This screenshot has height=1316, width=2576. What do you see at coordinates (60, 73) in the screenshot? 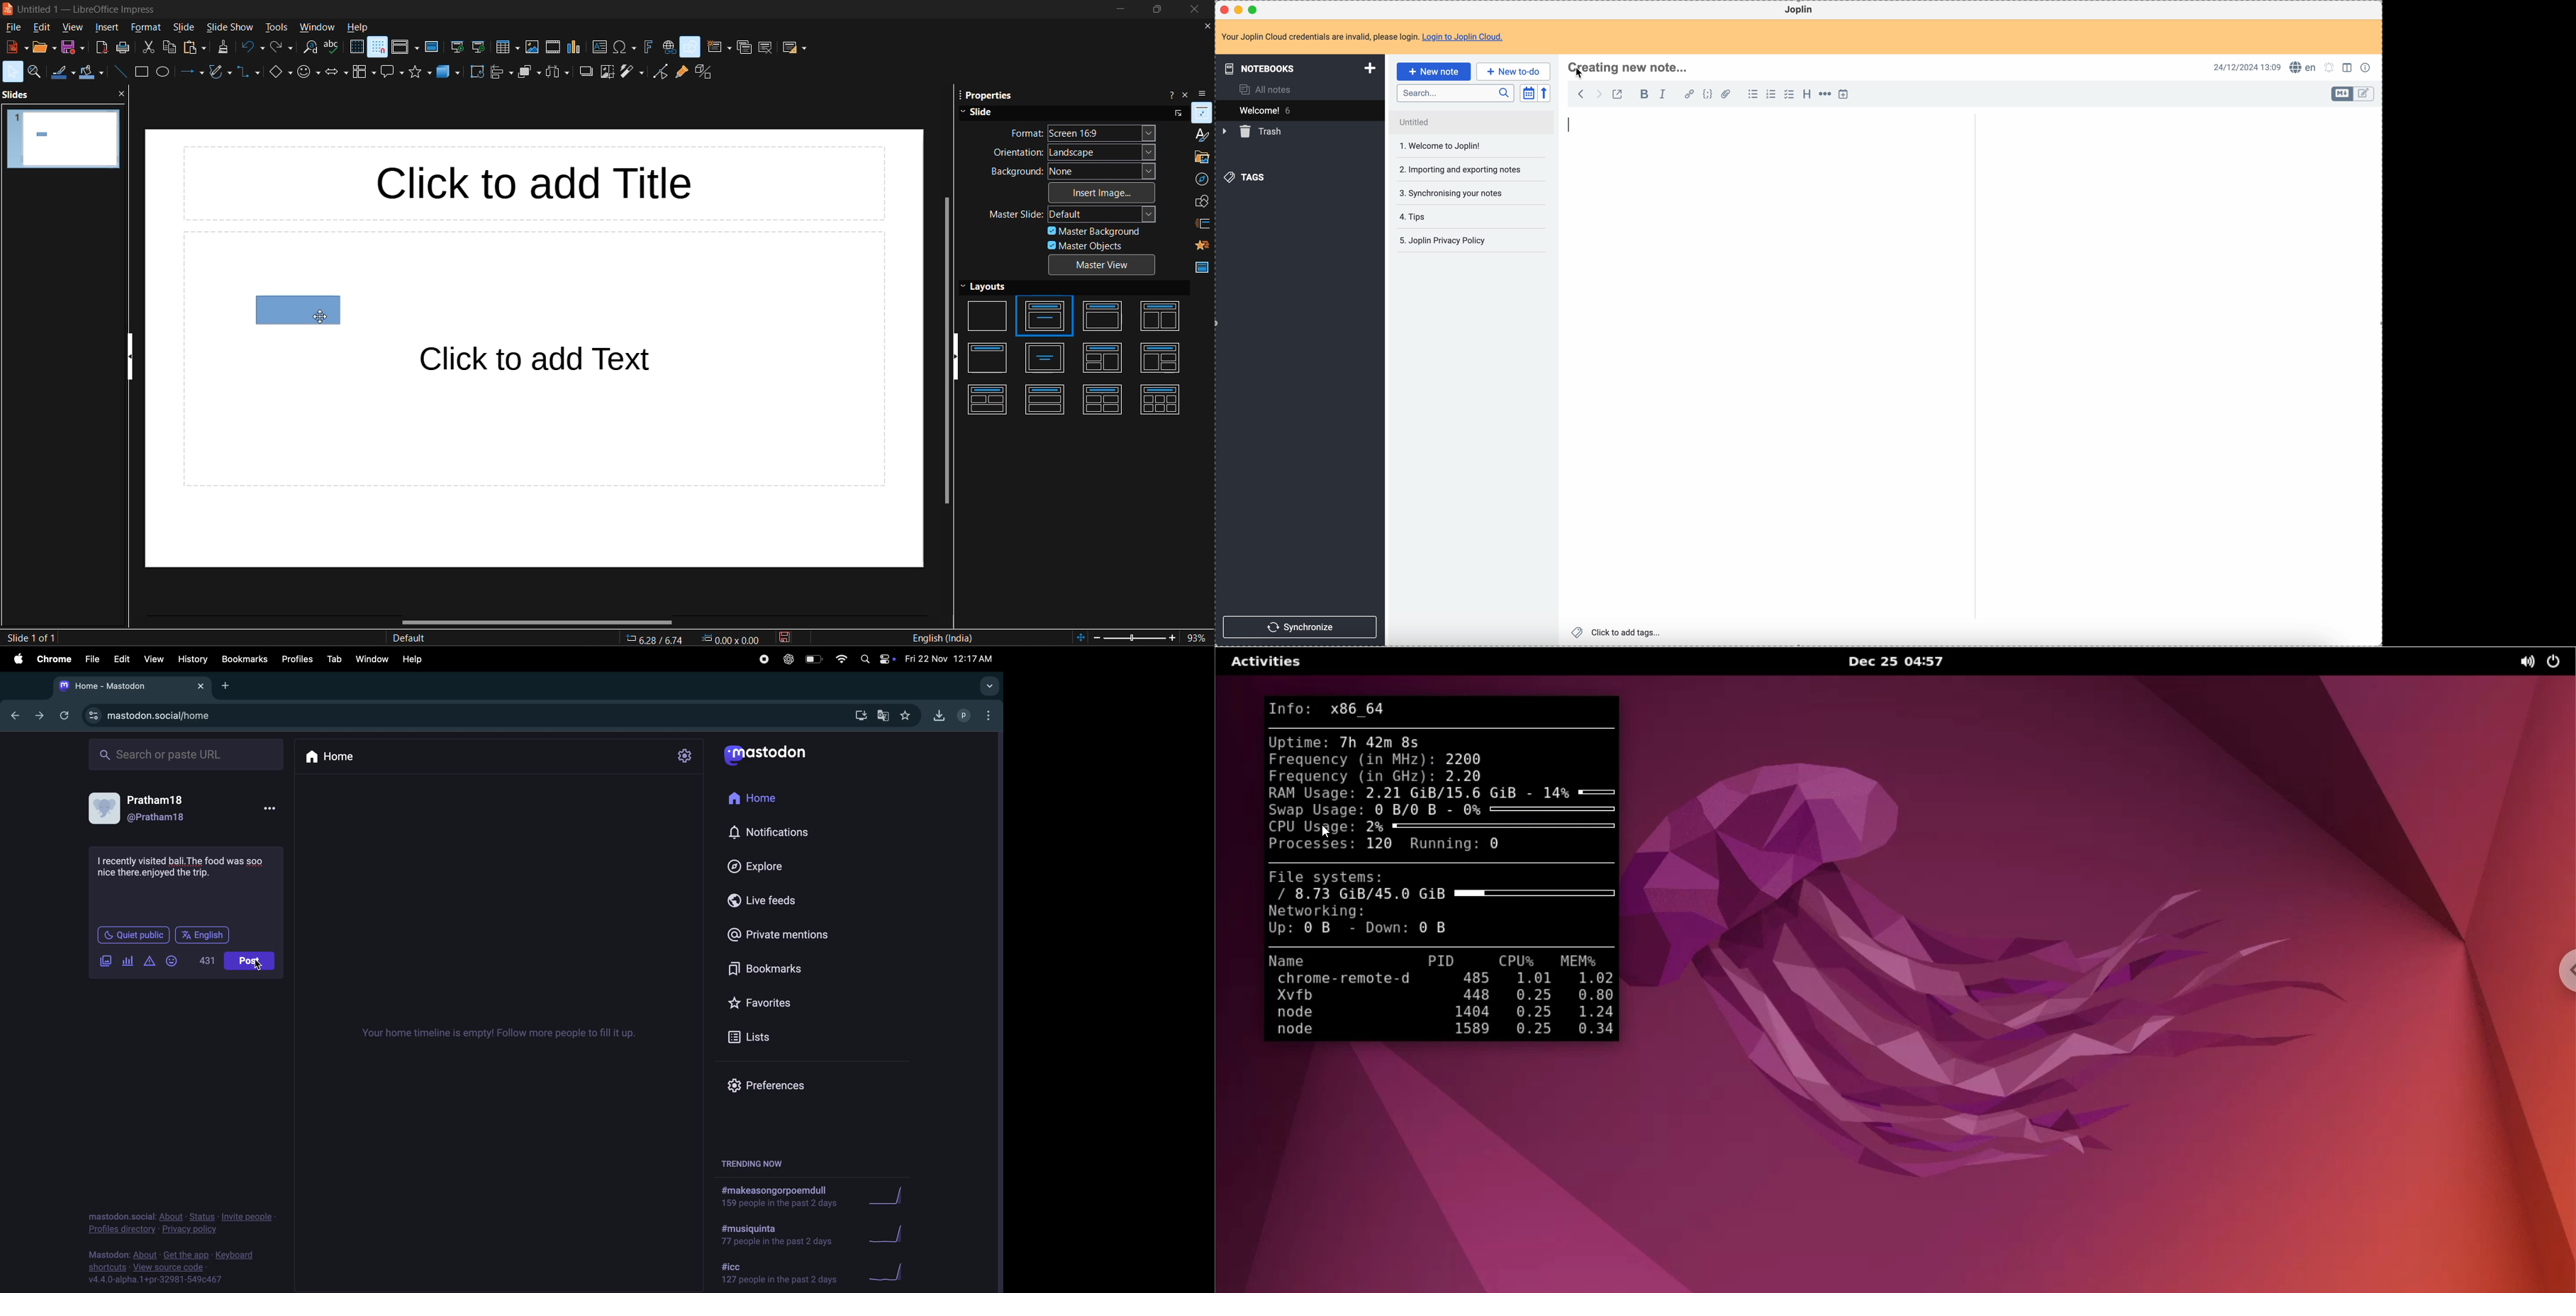
I see `line color` at bounding box center [60, 73].